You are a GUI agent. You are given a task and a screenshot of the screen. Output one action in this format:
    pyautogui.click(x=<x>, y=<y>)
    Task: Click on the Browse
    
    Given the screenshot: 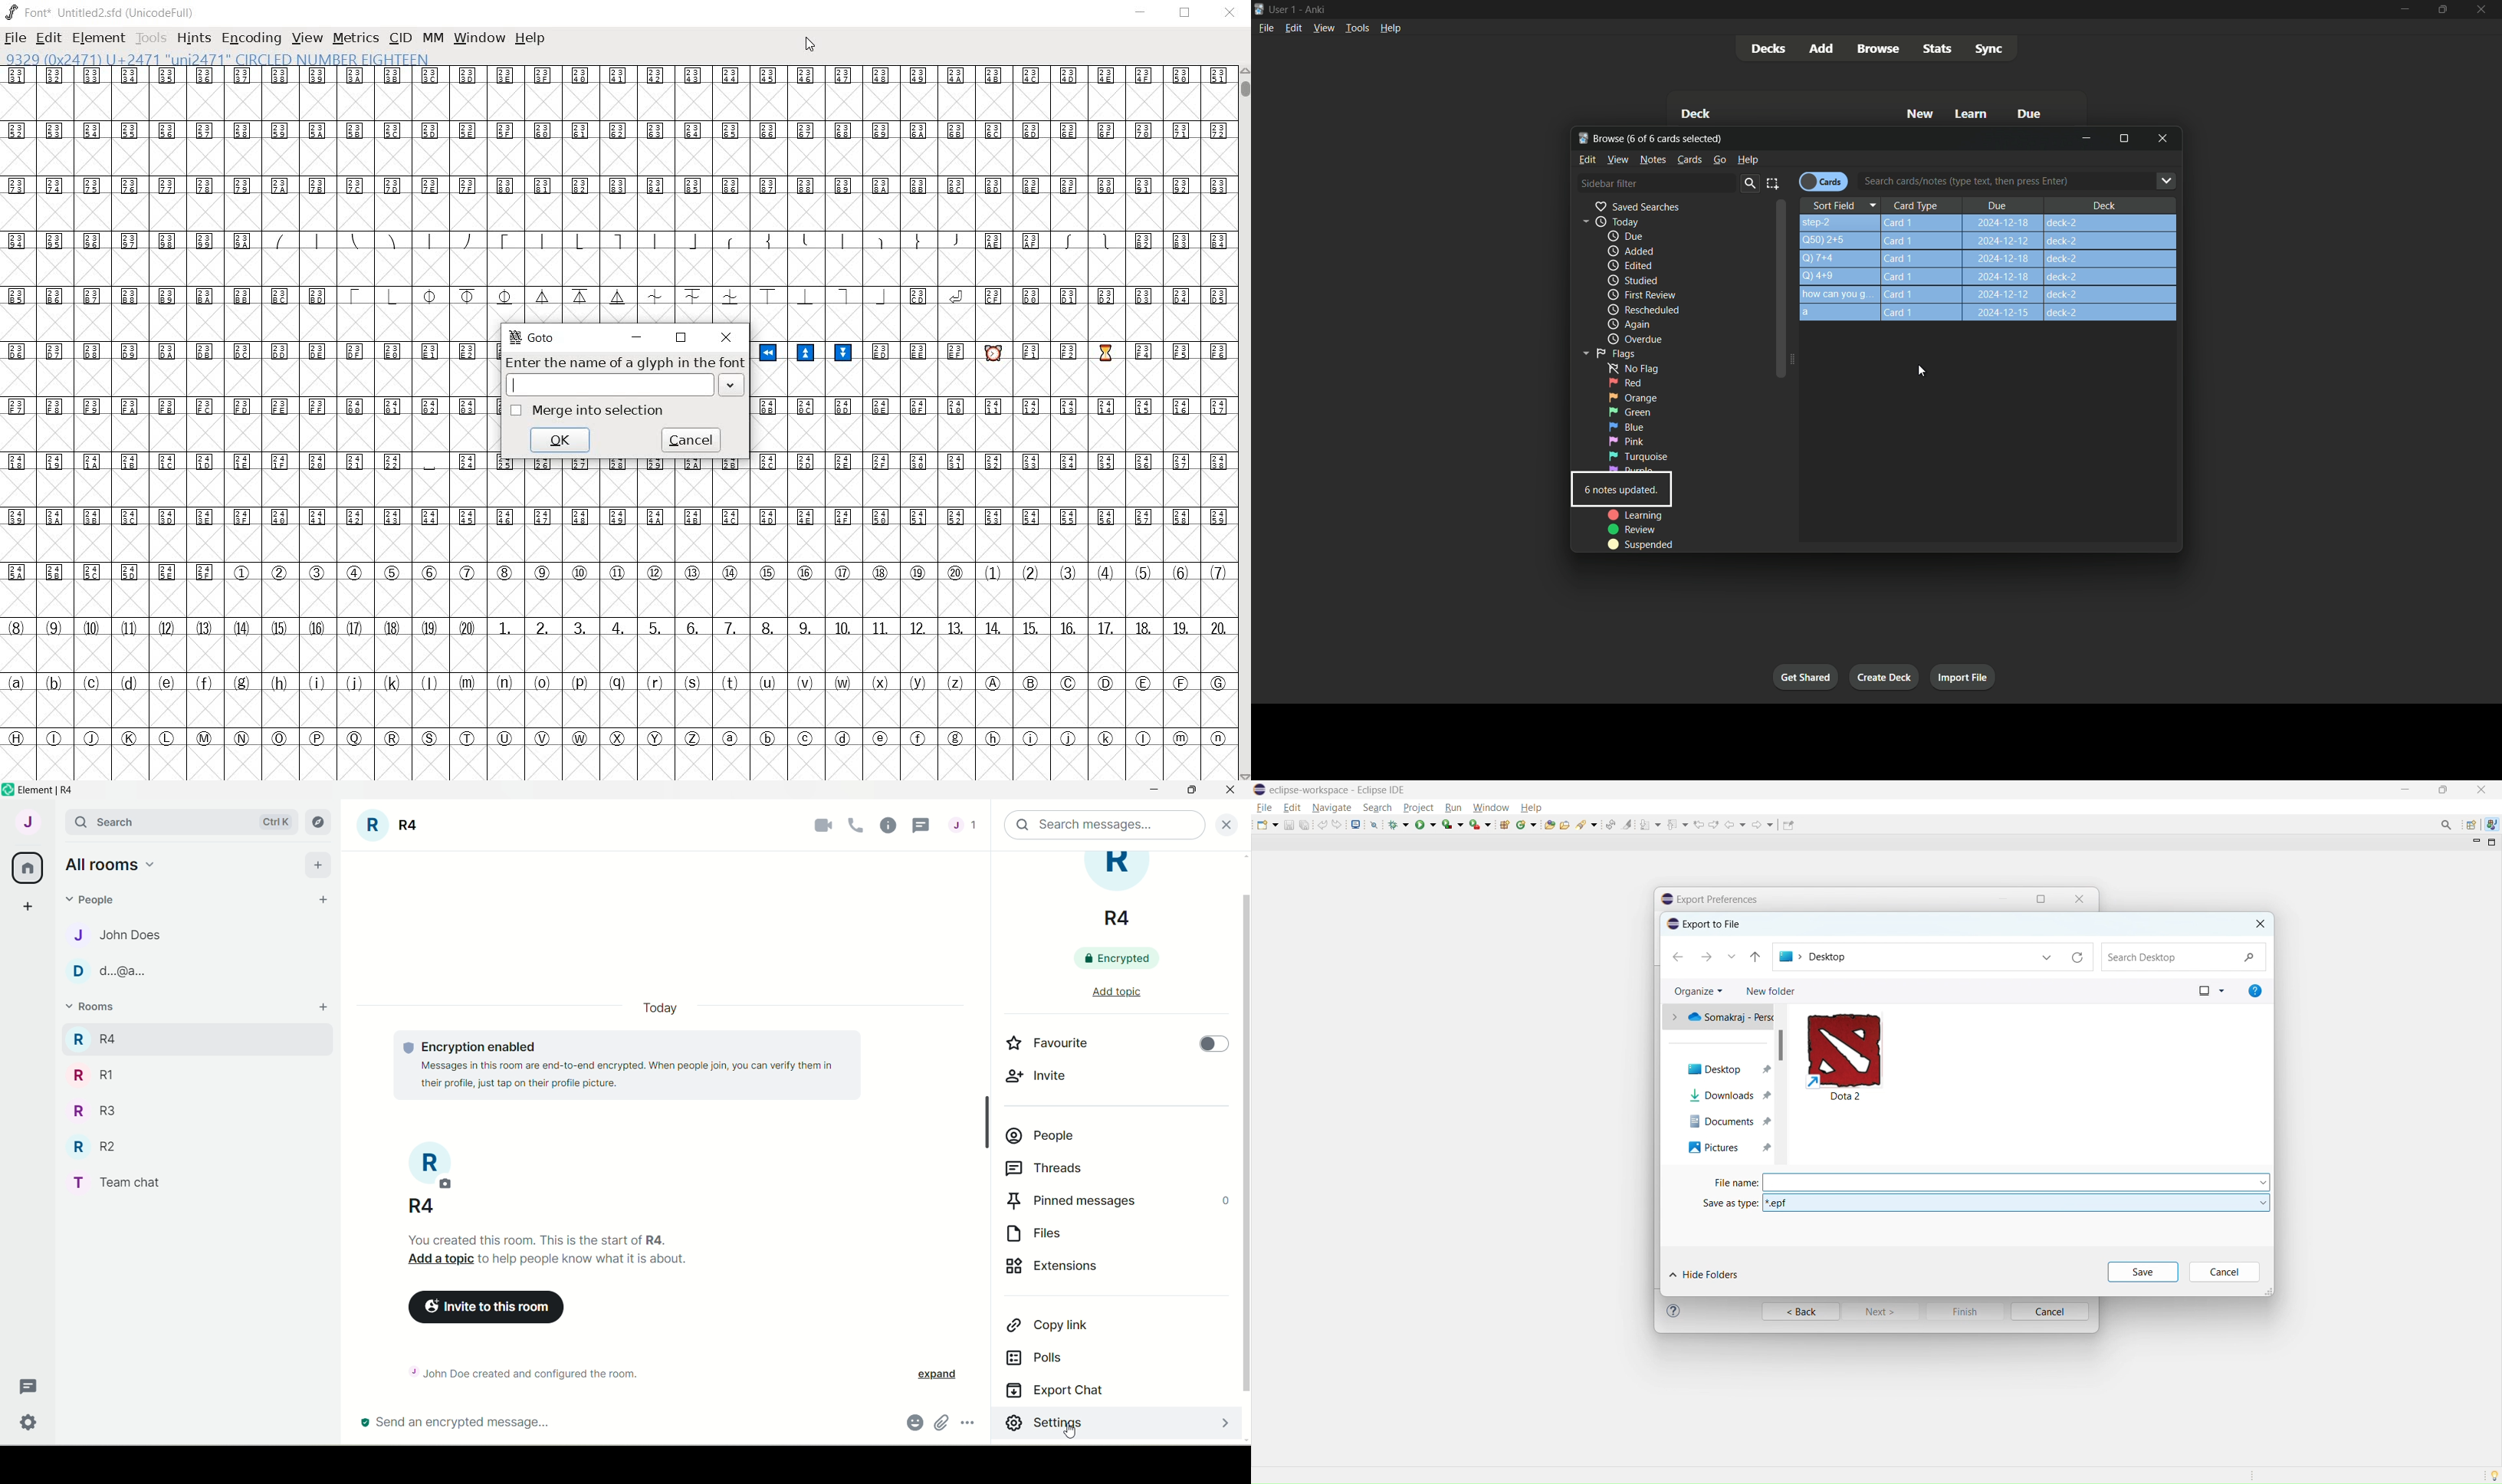 What is the action you would take?
    pyautogui.click(x=1602, y=137)
    